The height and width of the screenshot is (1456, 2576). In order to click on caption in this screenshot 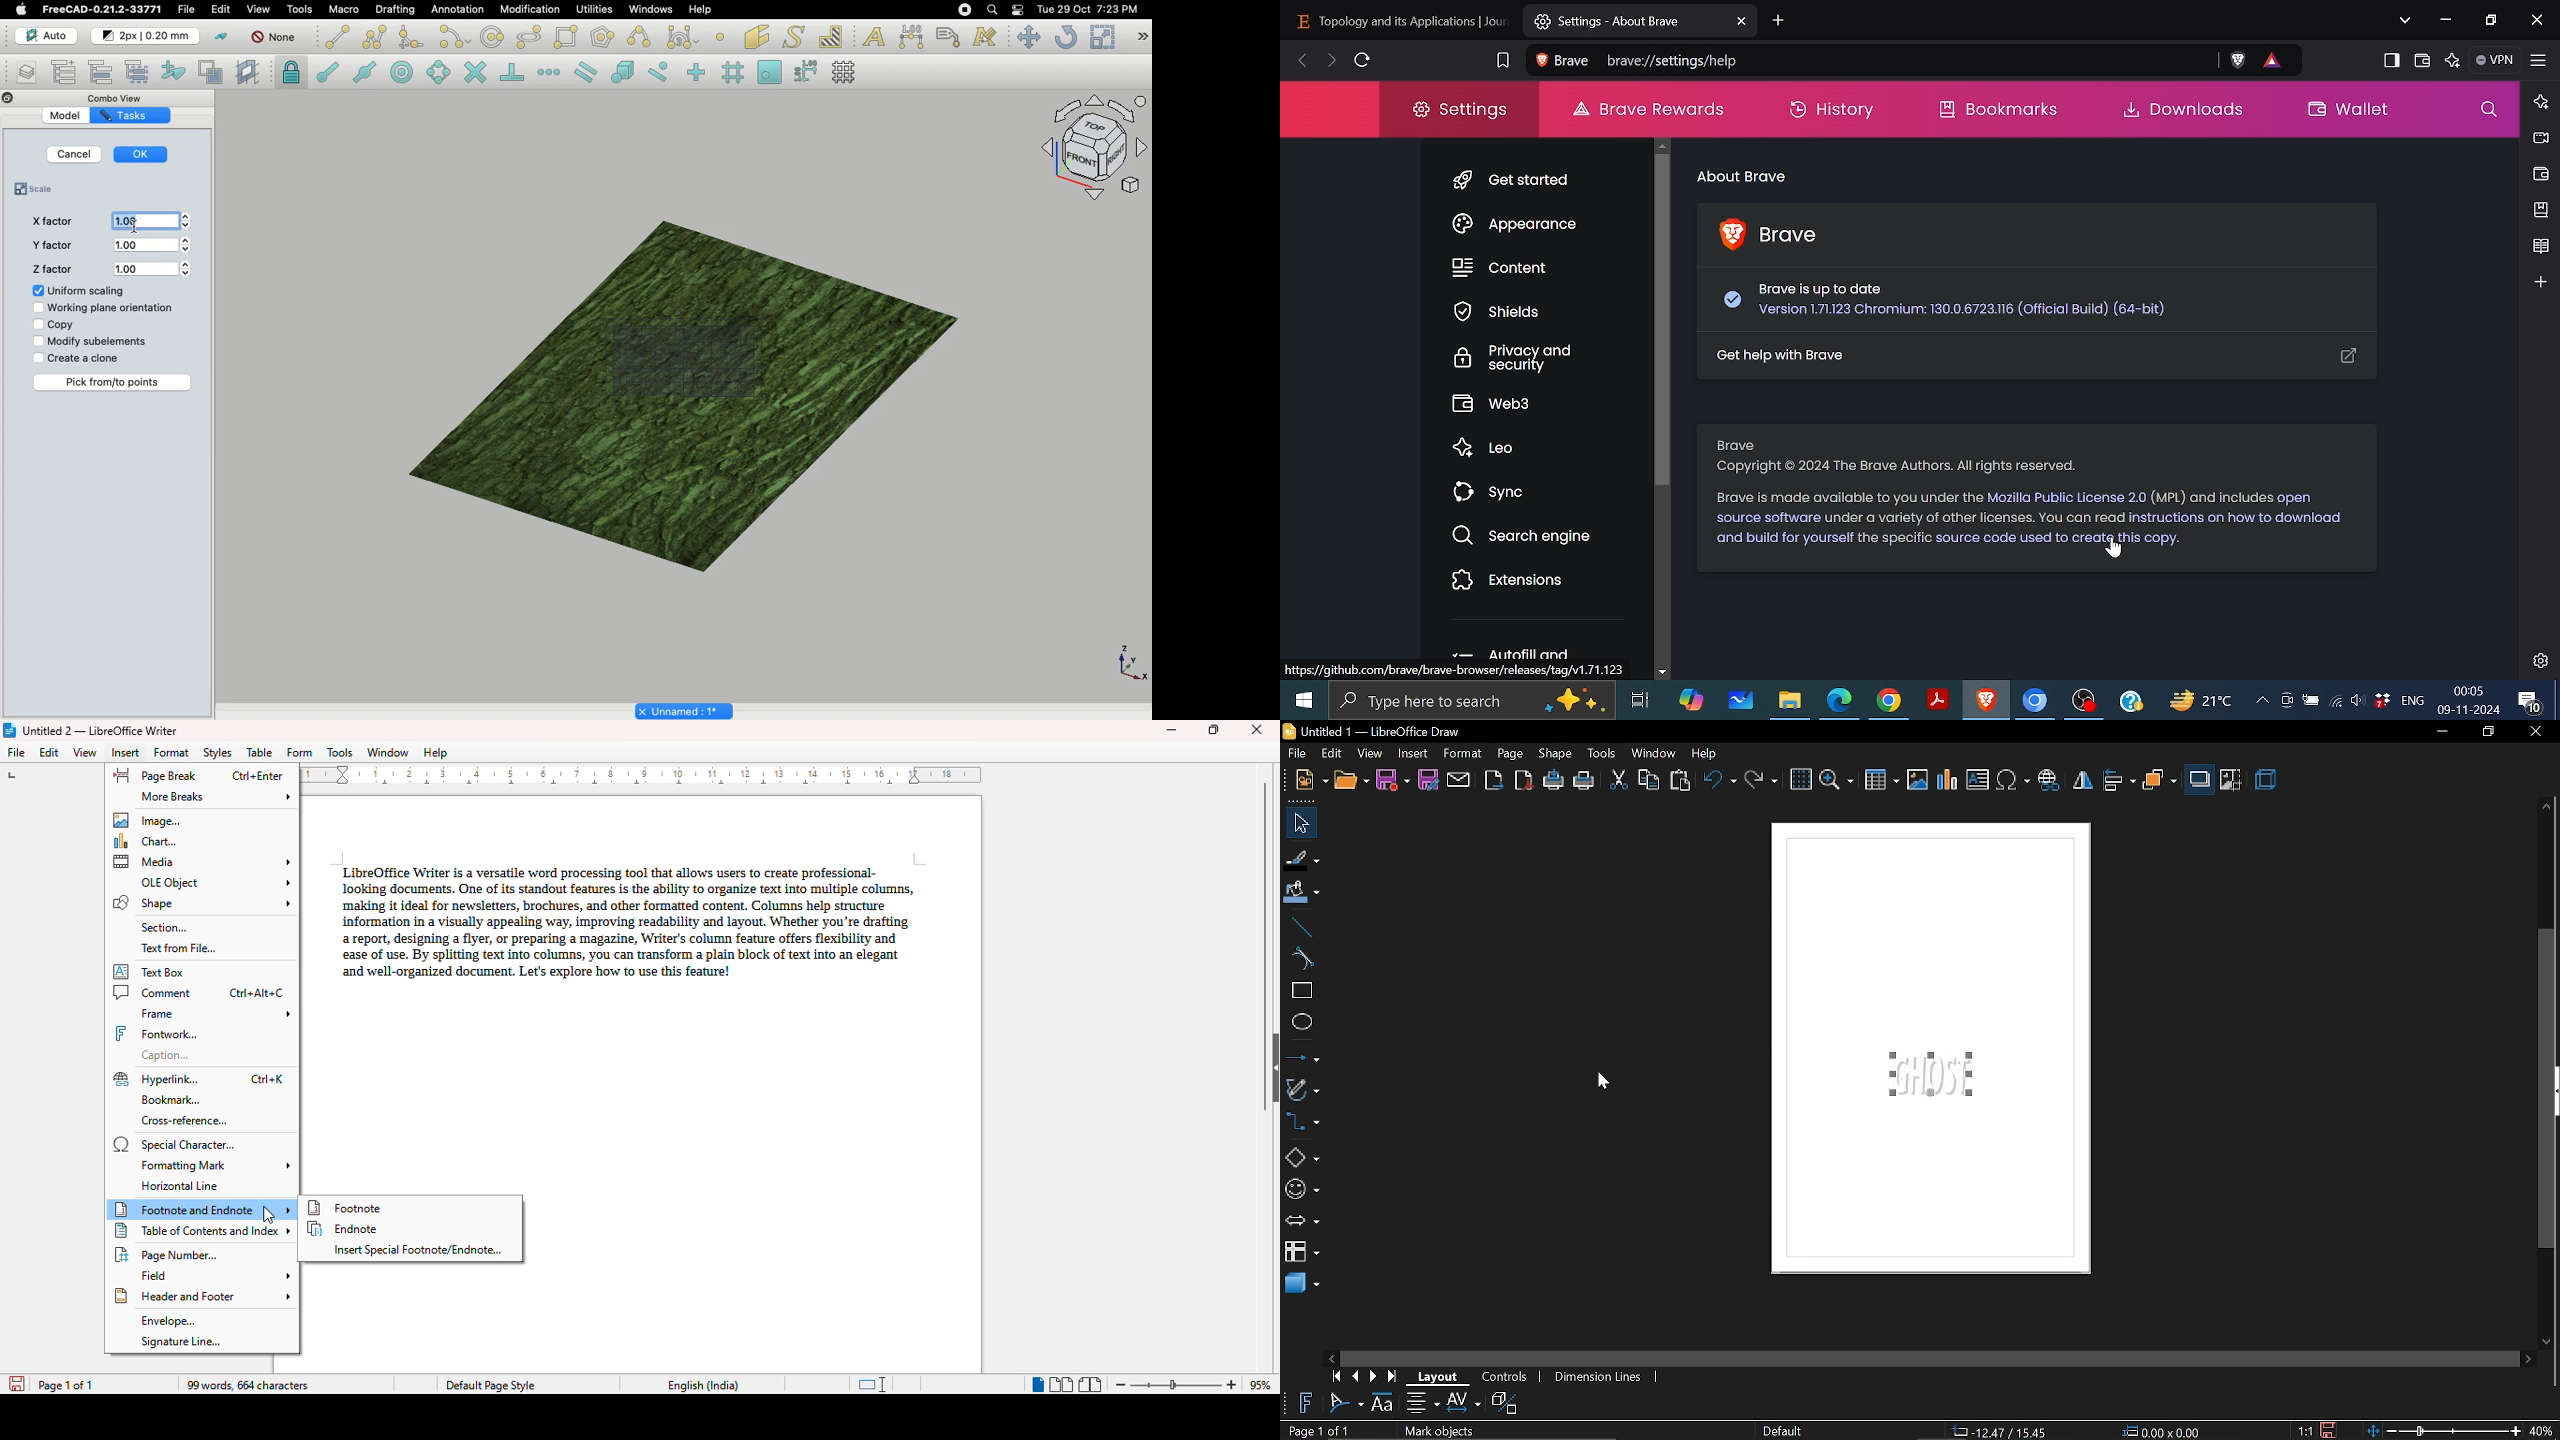, I will do `click(166, 1055)`.